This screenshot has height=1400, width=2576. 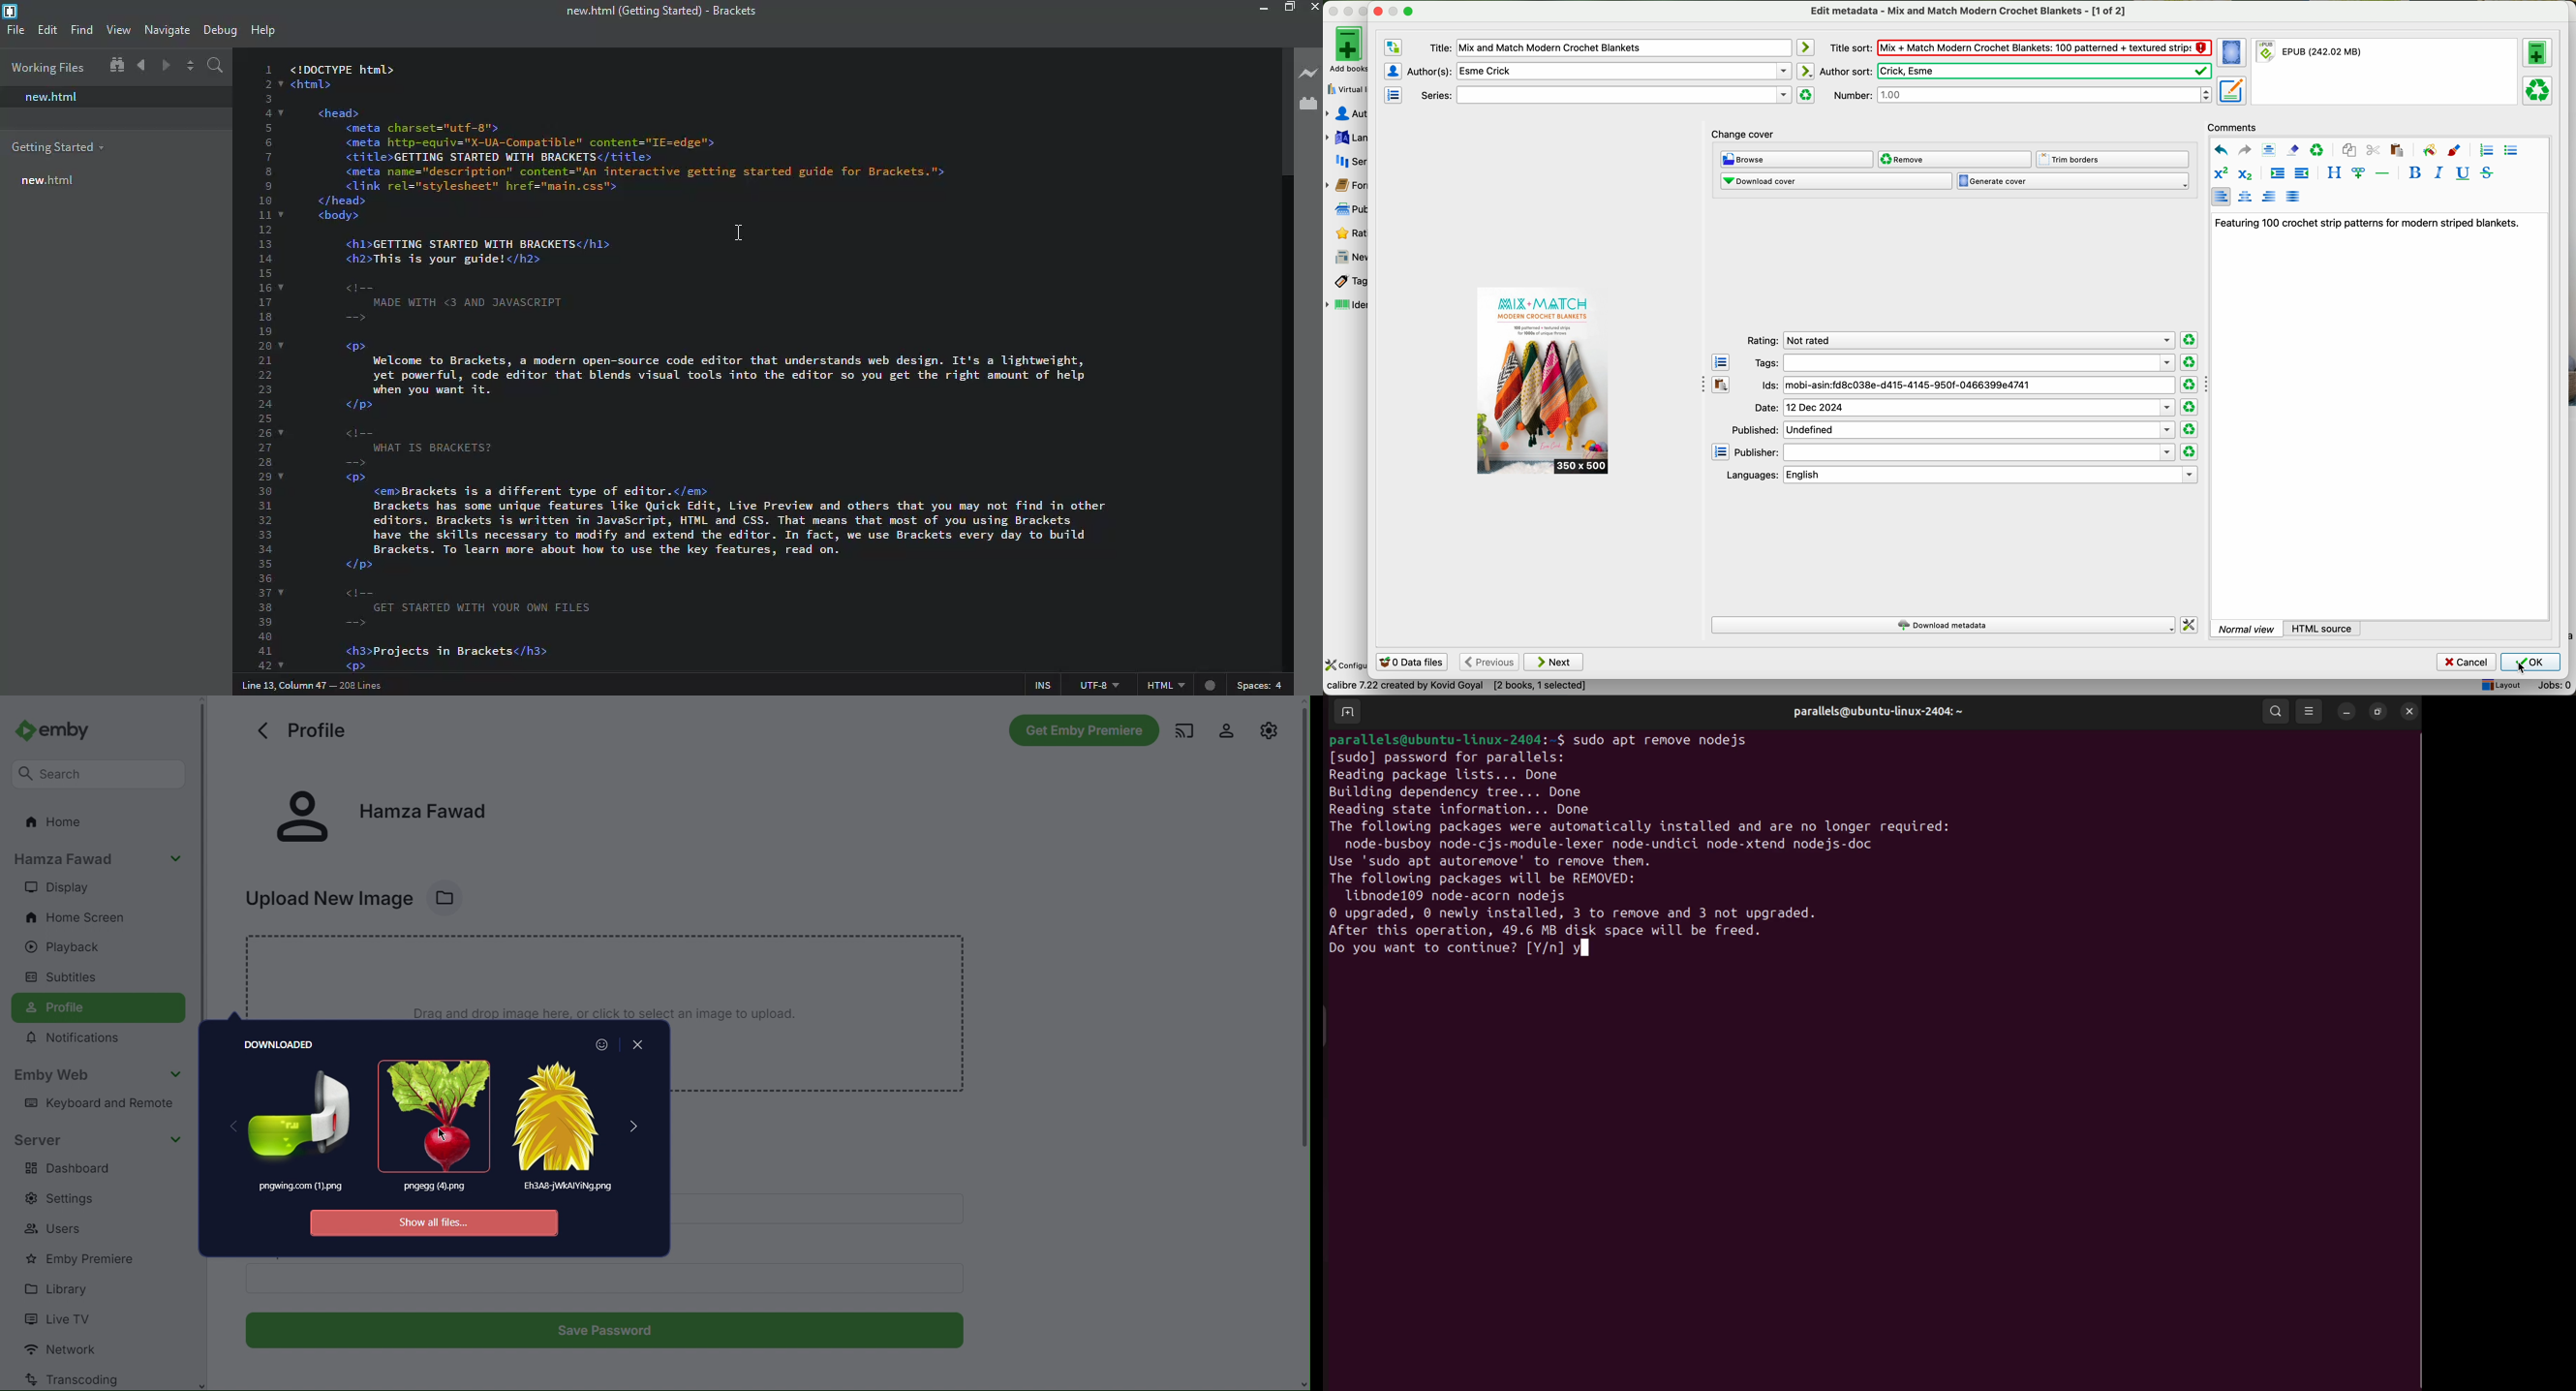 I want to click on ids, so click(x=1967, y=386).